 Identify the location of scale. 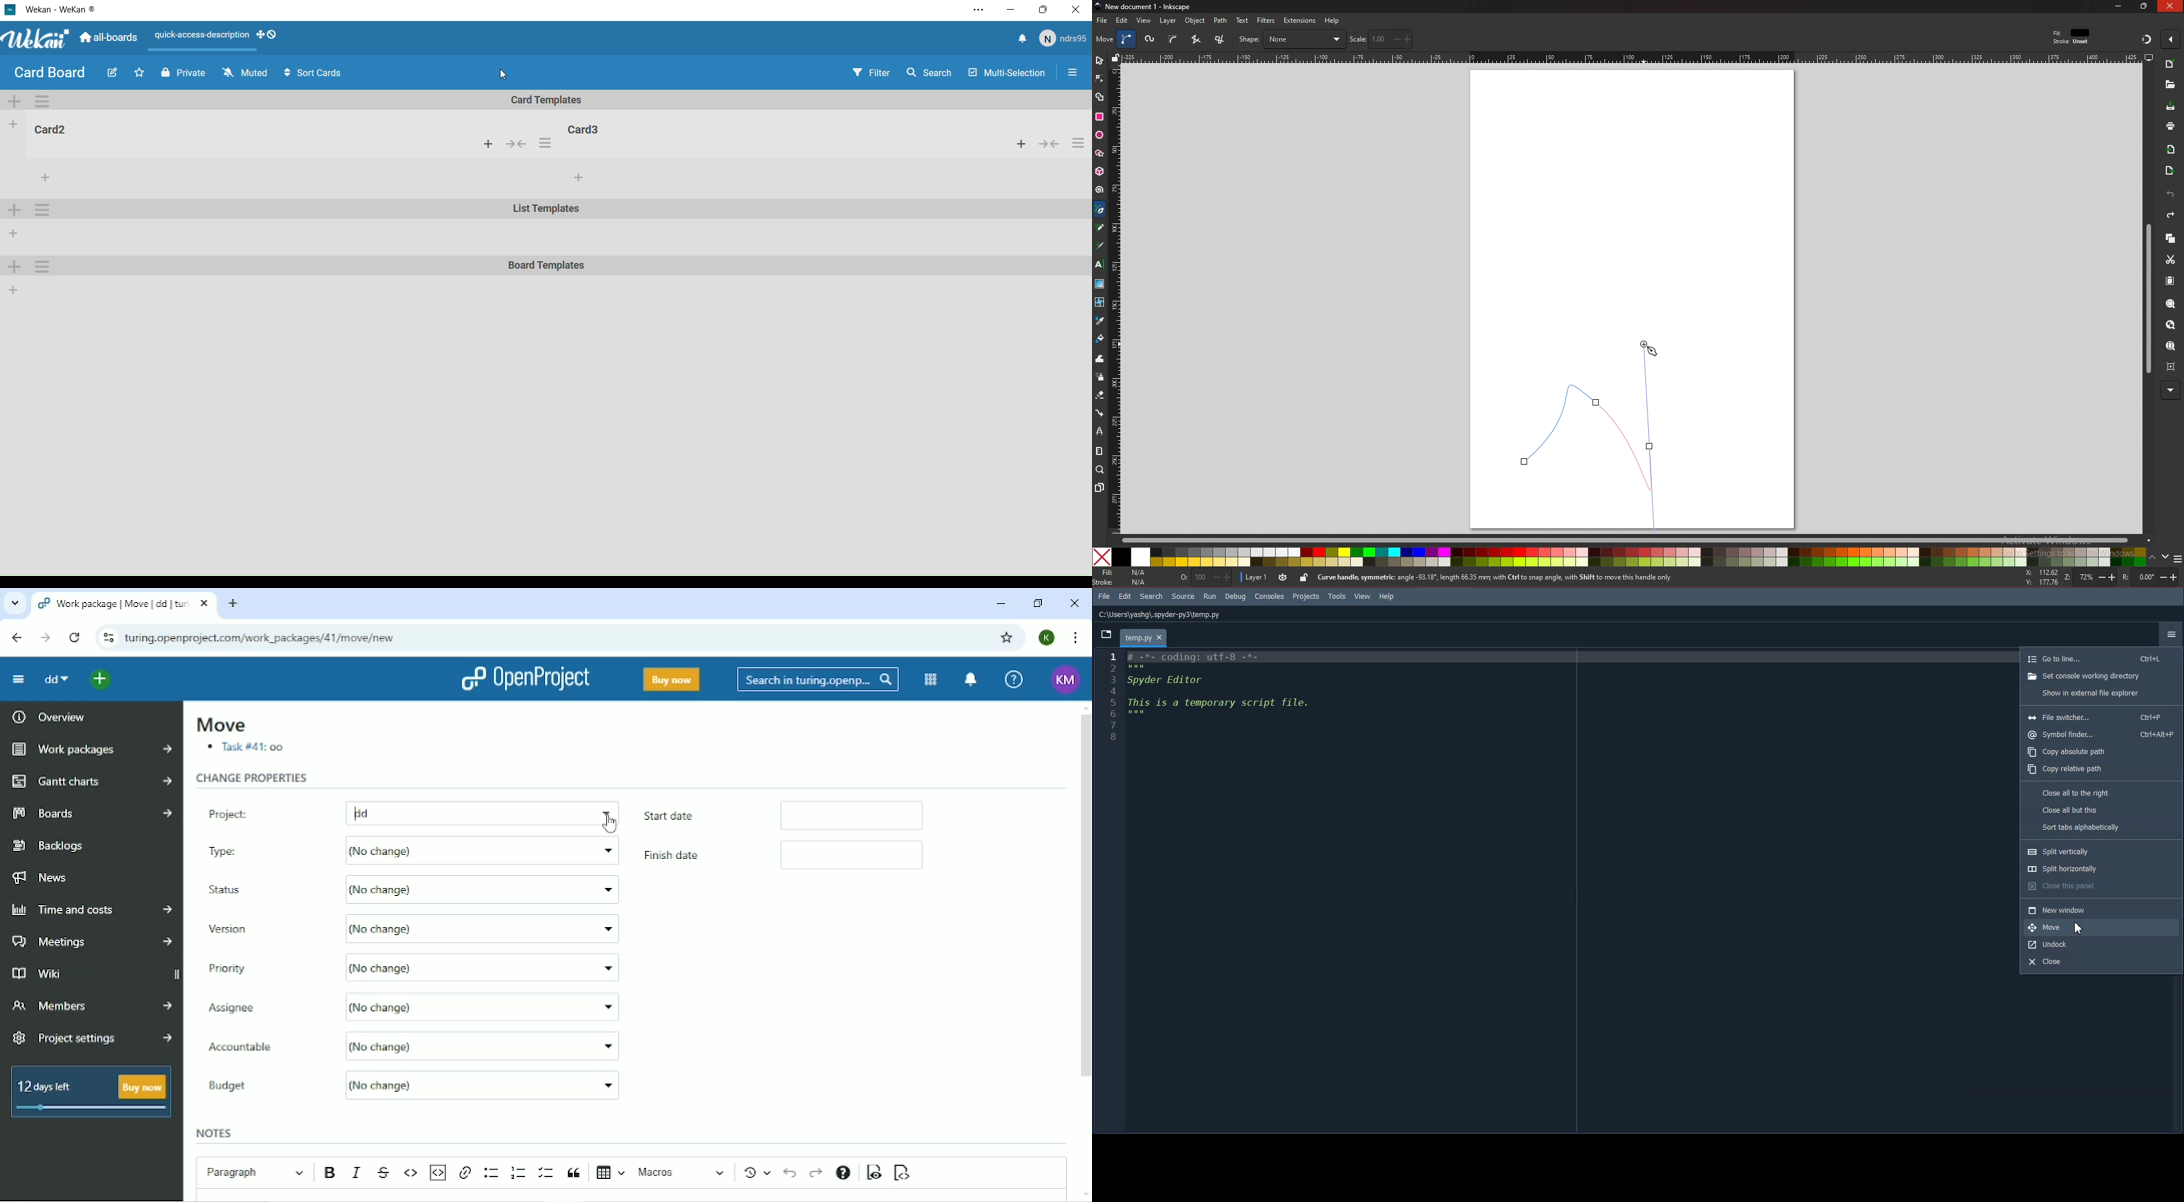
(1381, 39).